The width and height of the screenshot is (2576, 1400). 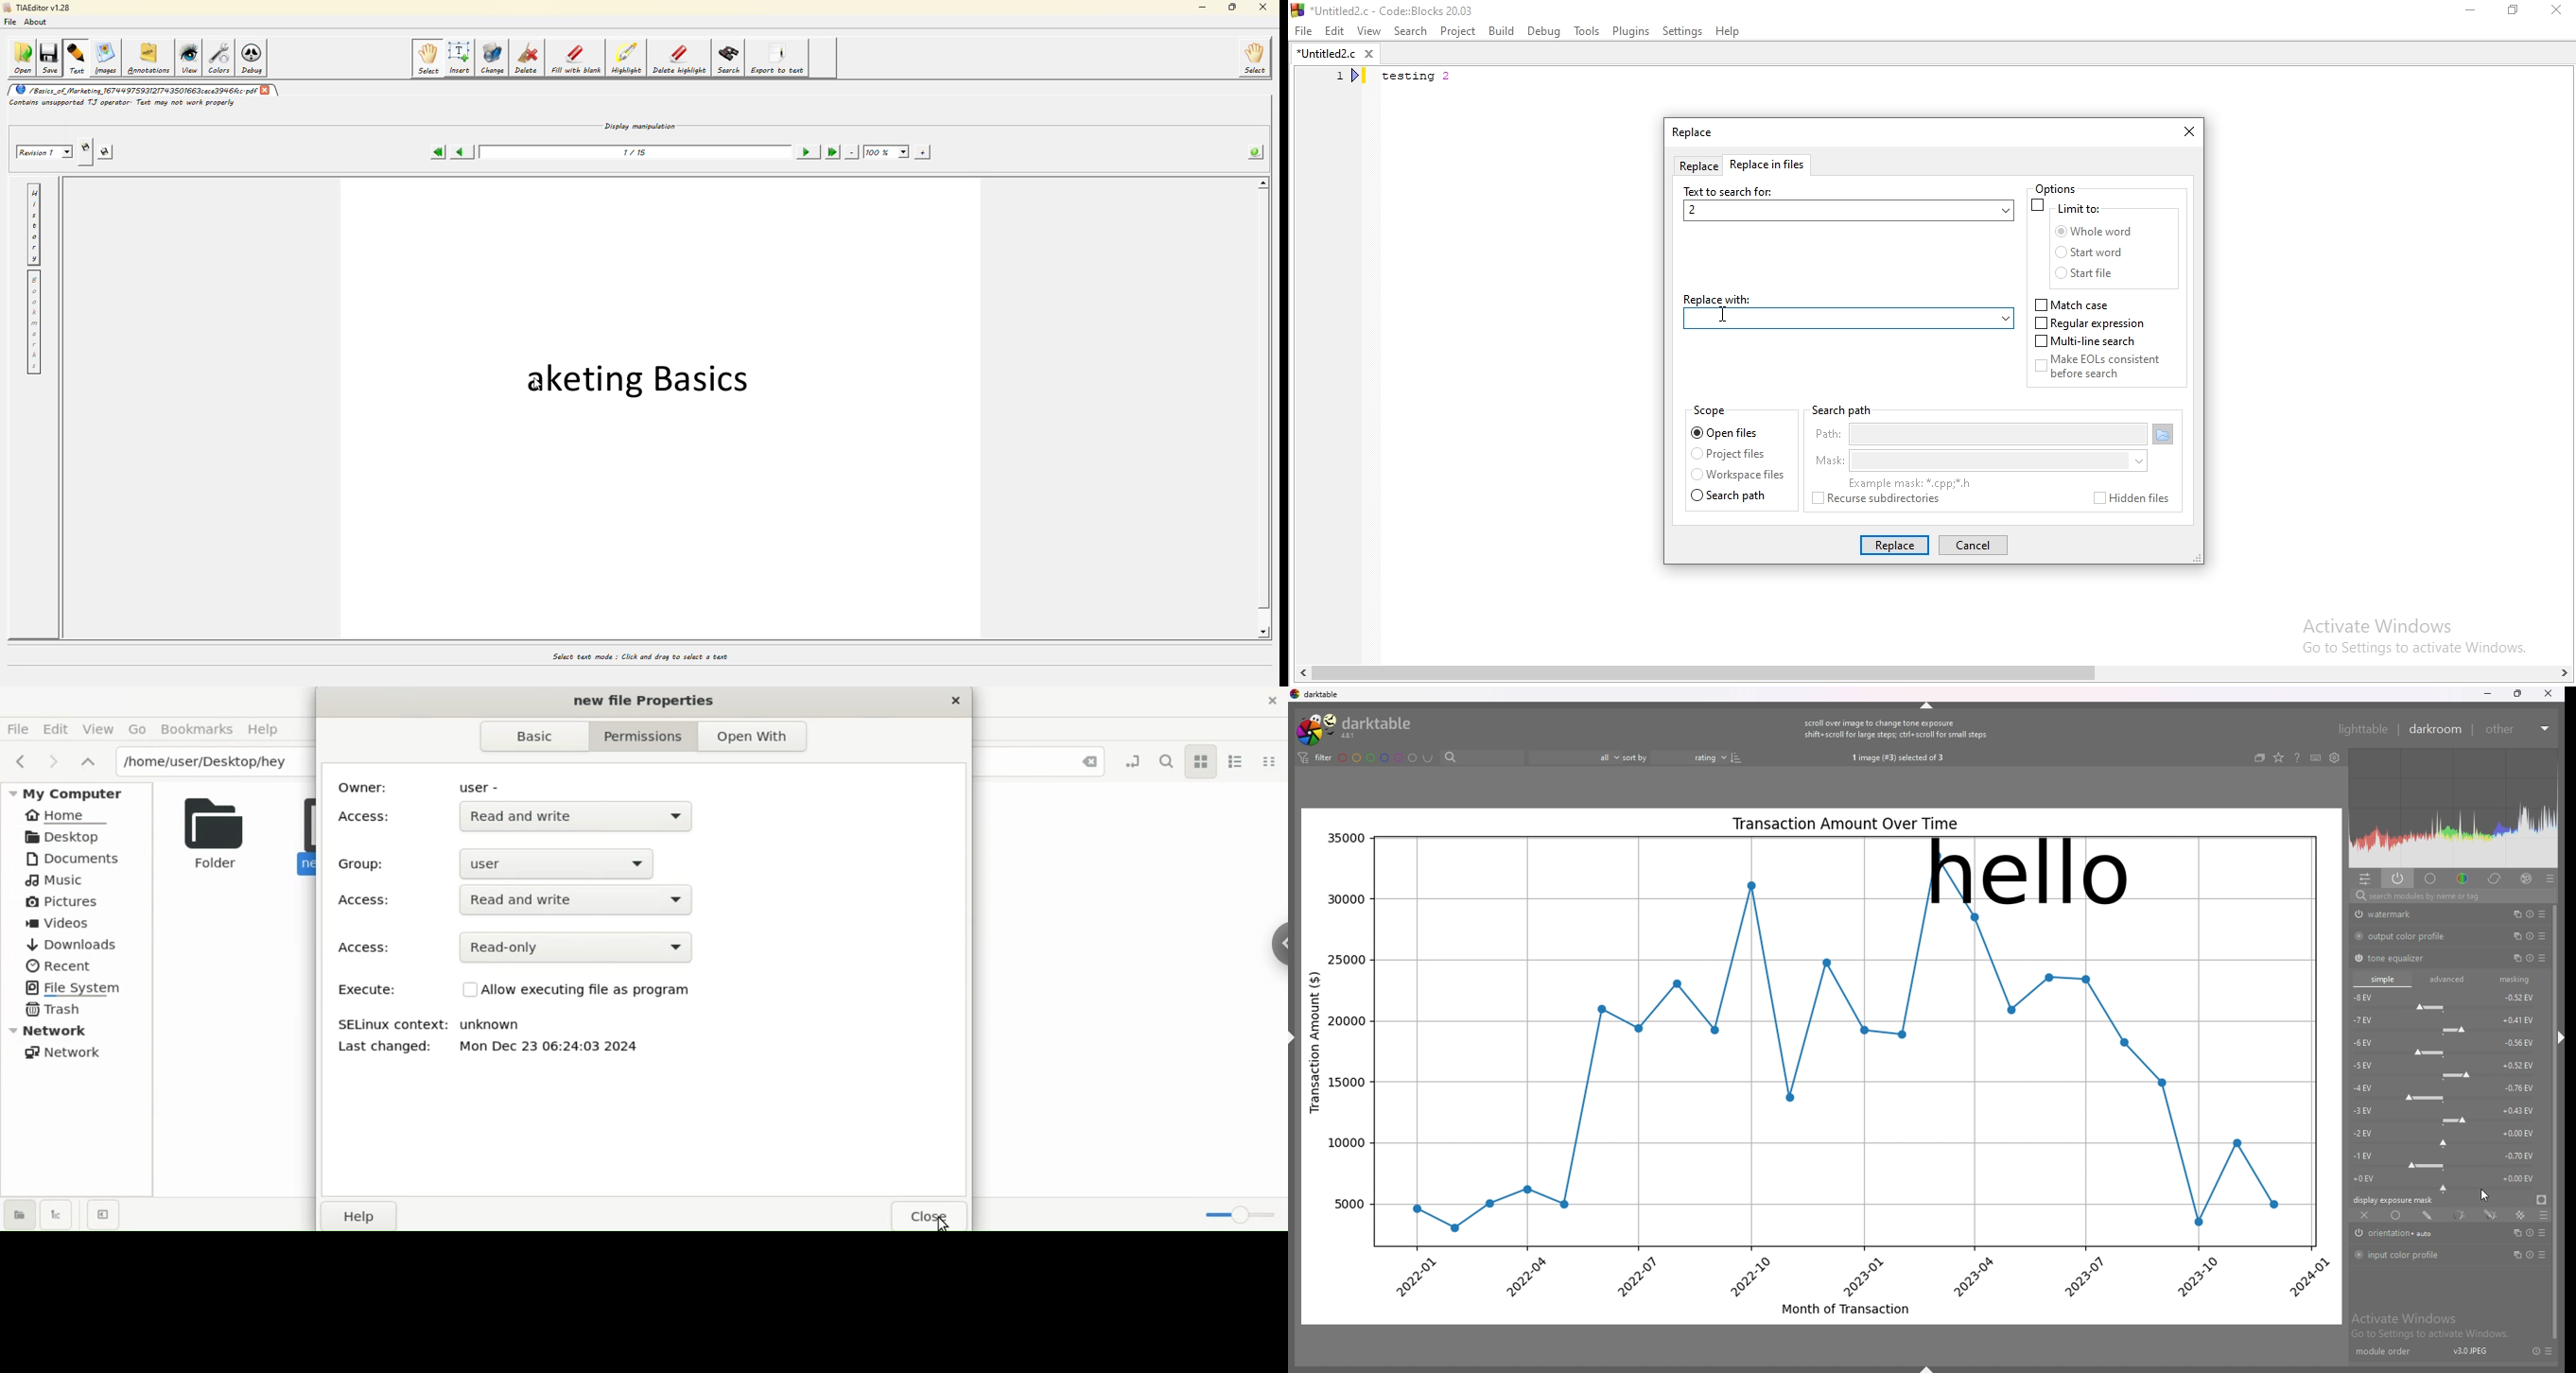 I want to click on workspace files, so click(x=1737, y=476).